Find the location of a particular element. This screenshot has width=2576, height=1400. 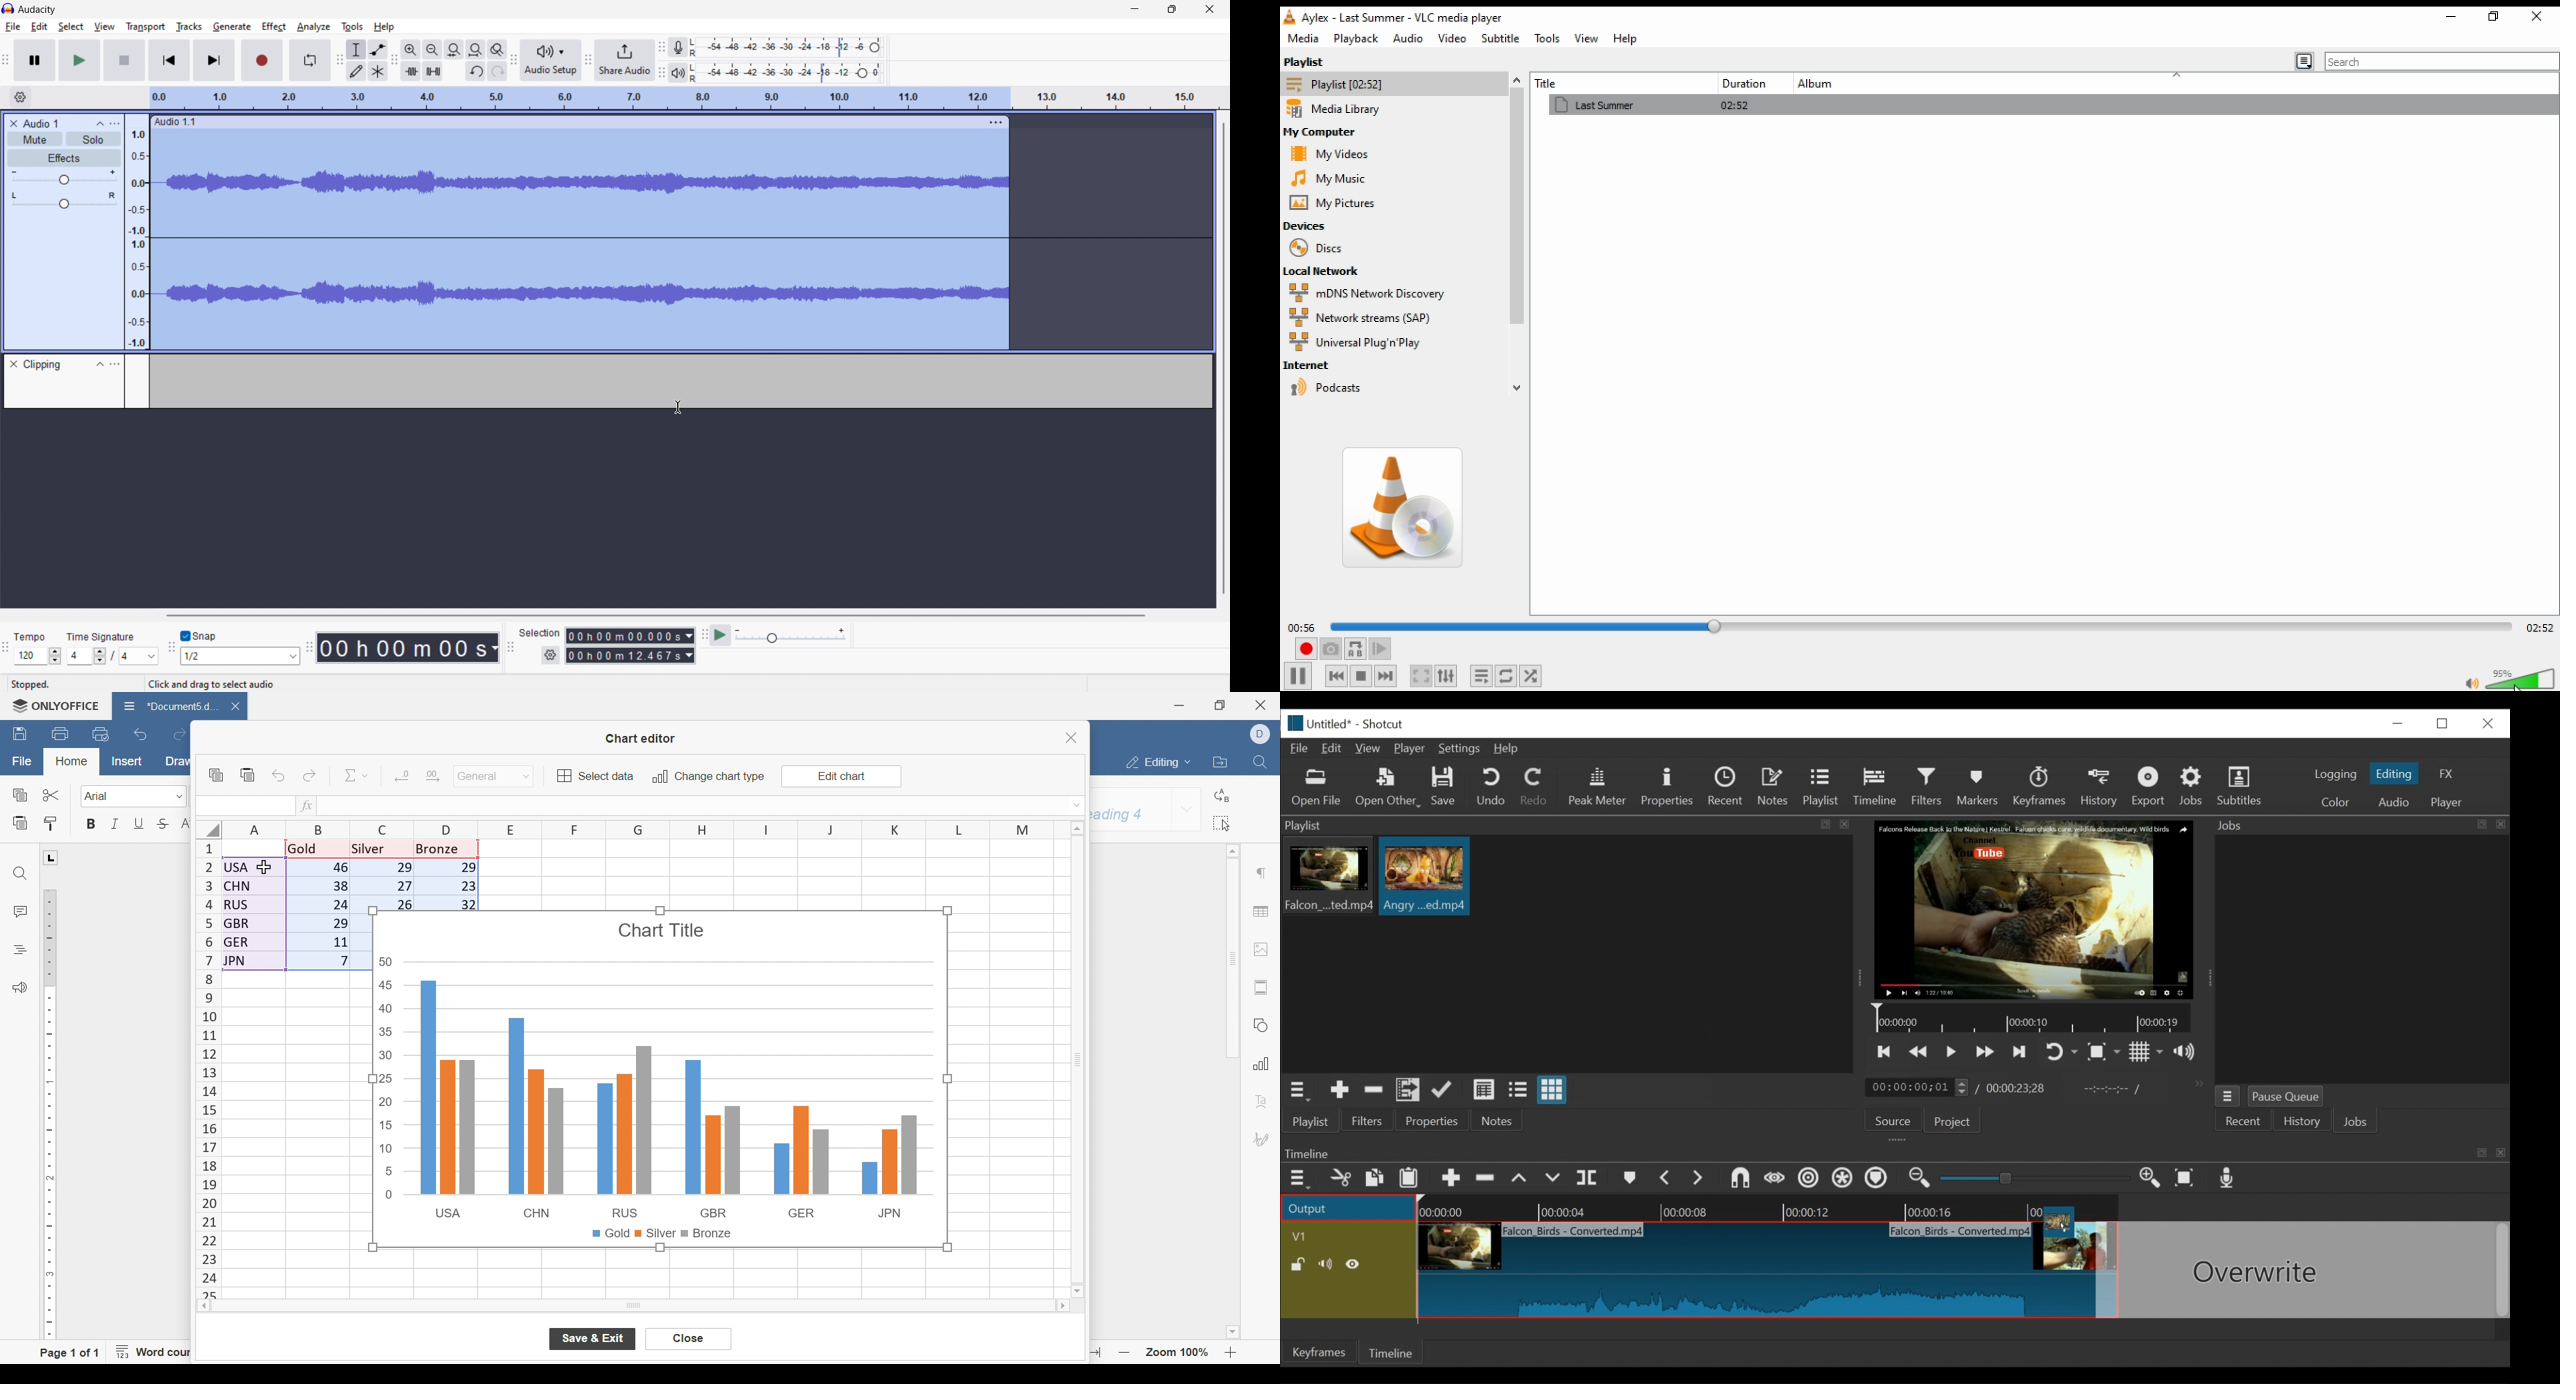

copy is located at coordinates (19, 794).